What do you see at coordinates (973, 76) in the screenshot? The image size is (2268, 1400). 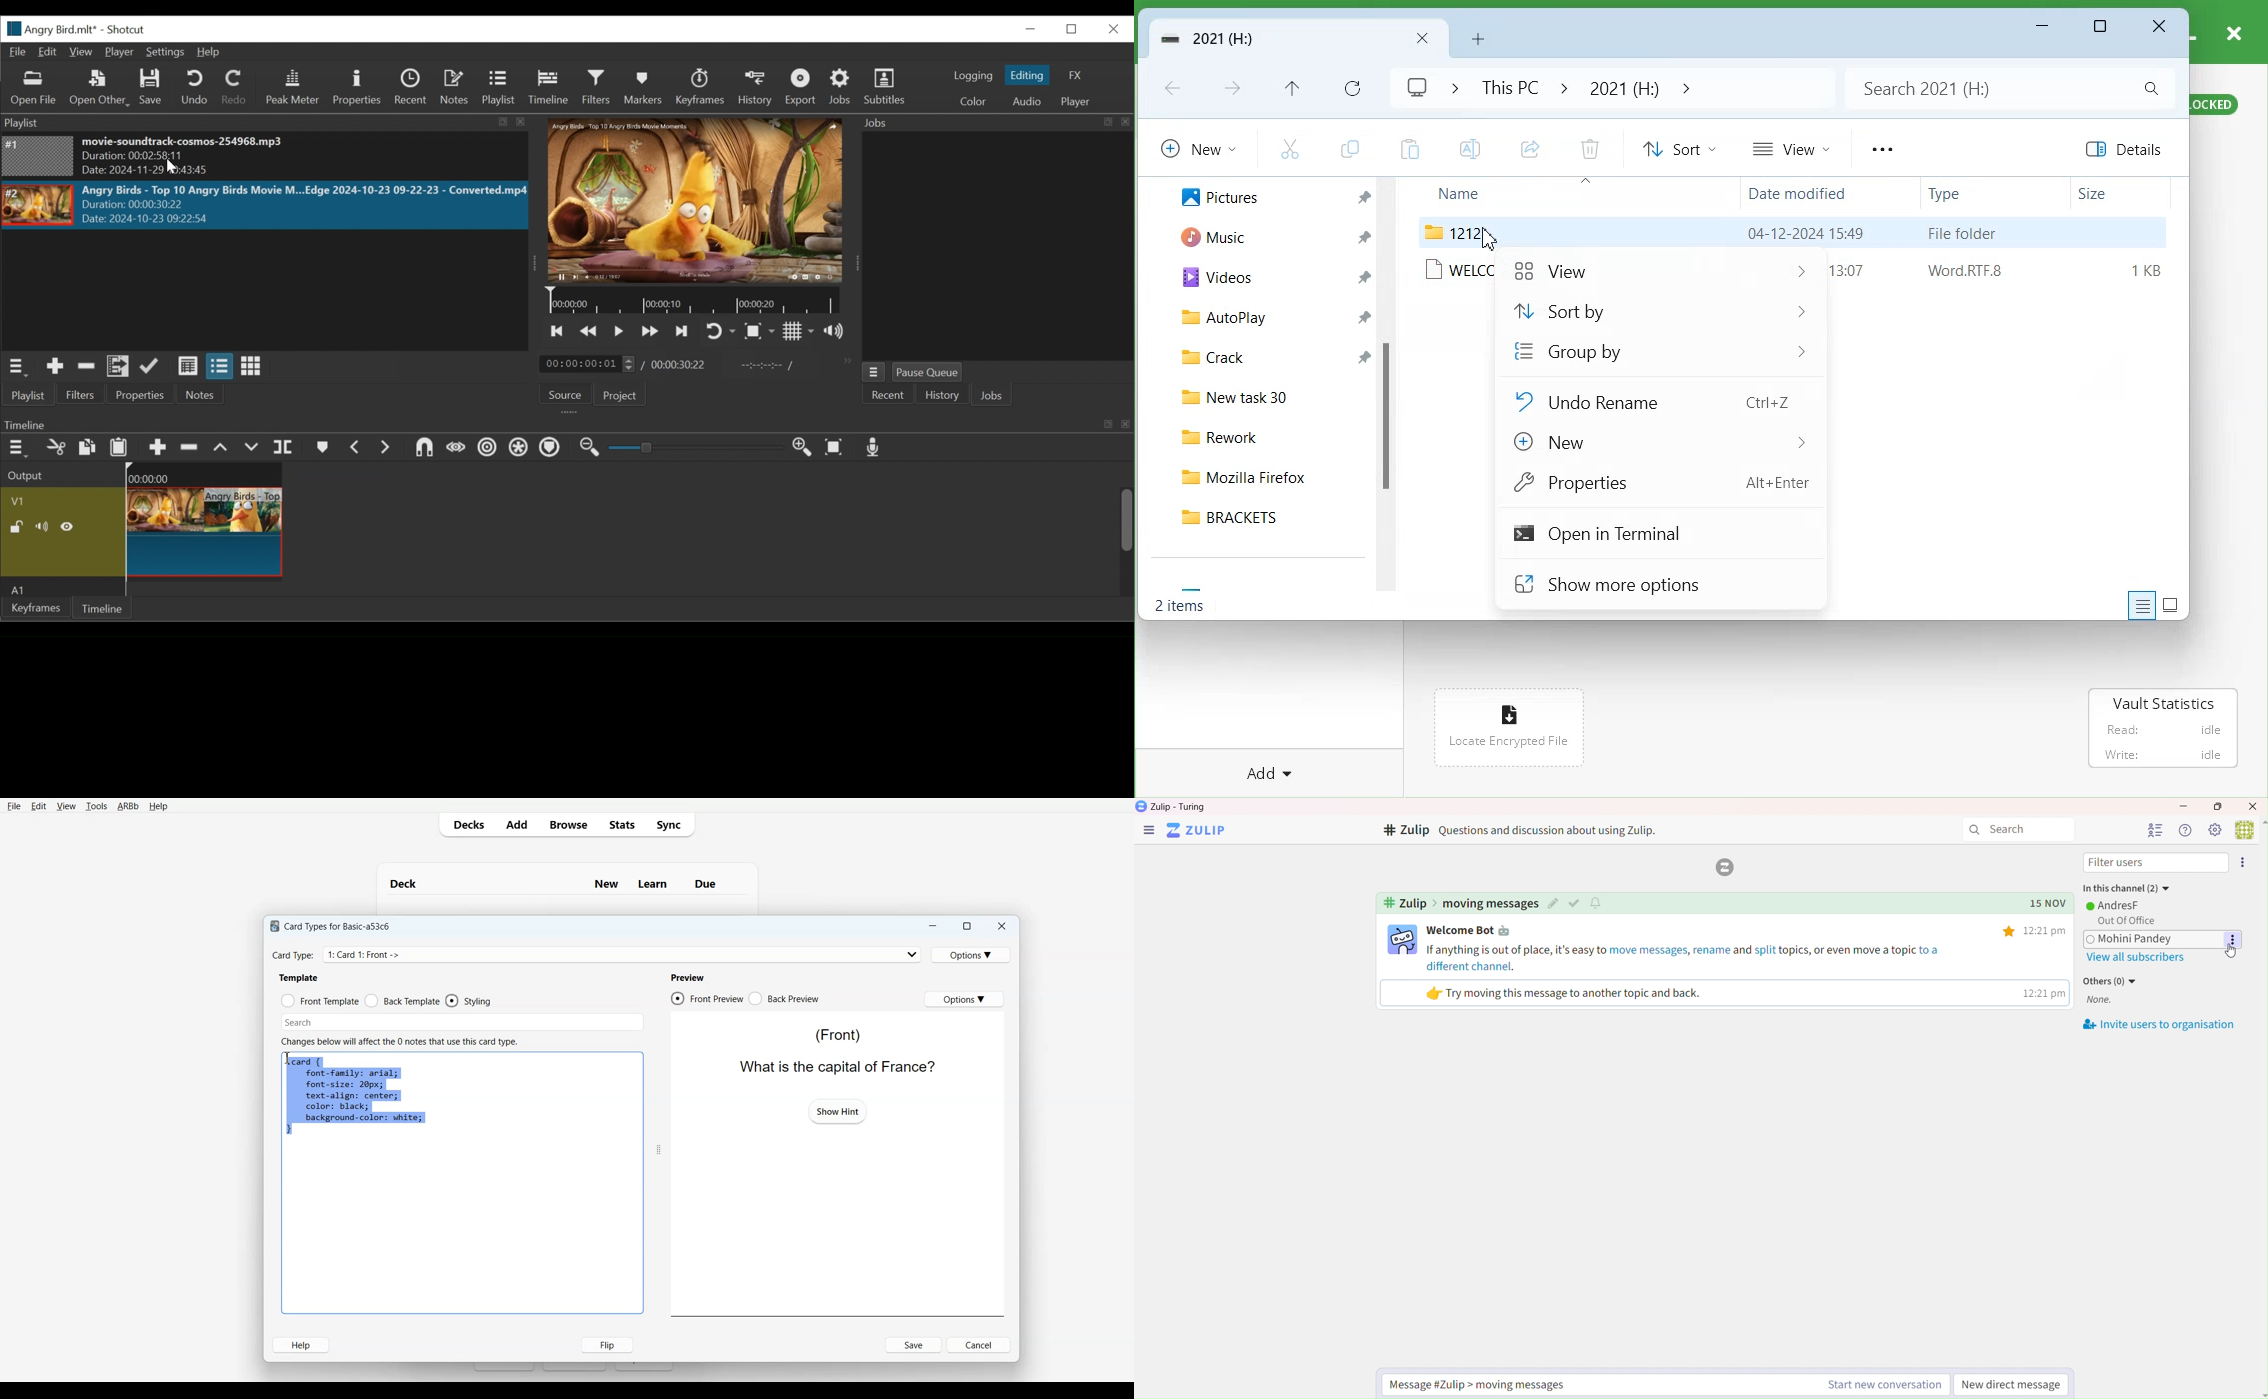 I see `logging` at bounding box center [973, 76].